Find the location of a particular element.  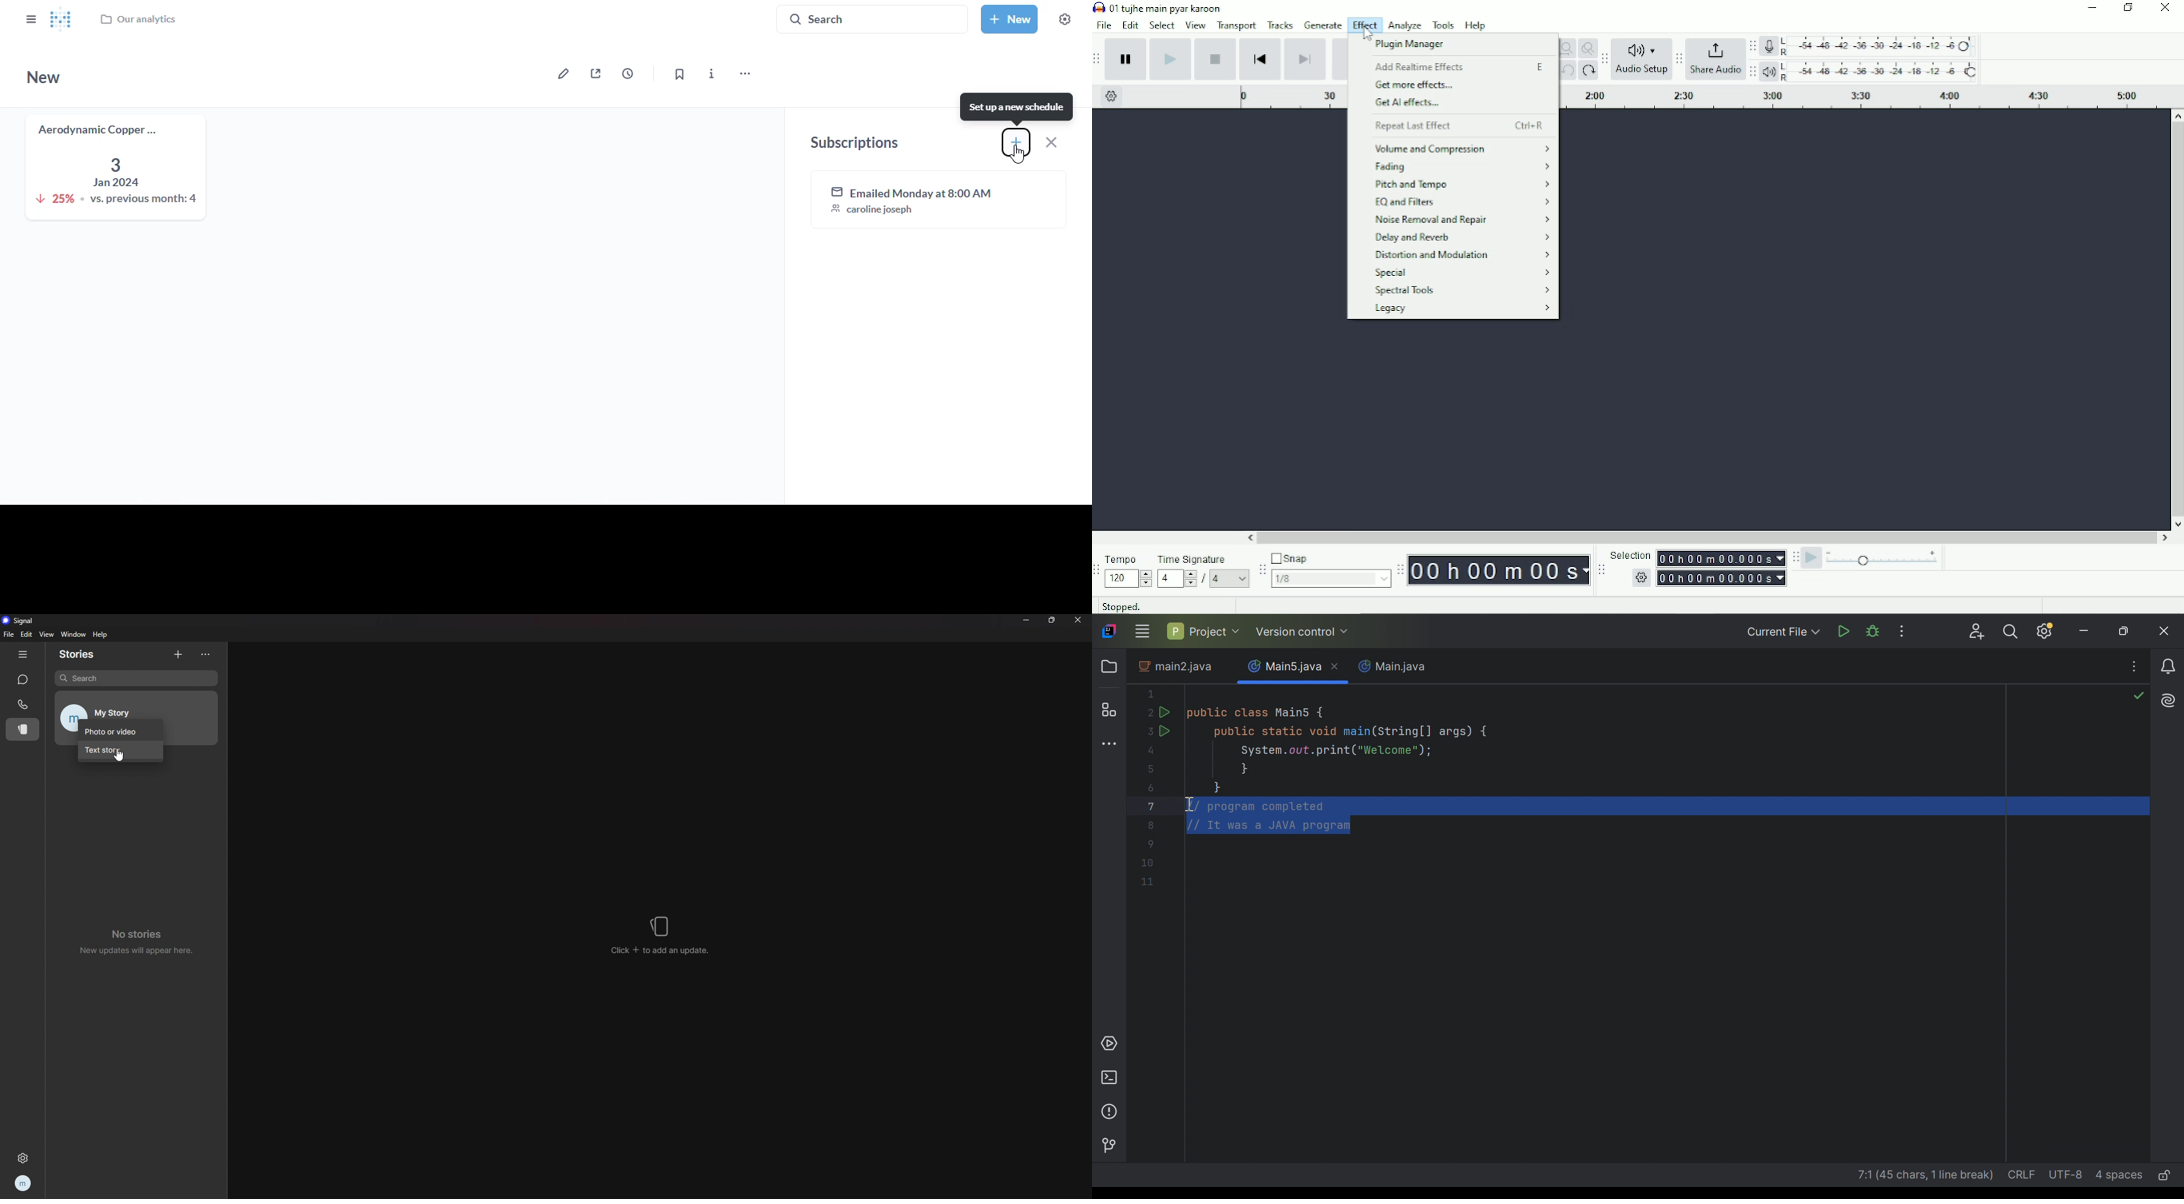

Close is located at coordinates (2165, 9).